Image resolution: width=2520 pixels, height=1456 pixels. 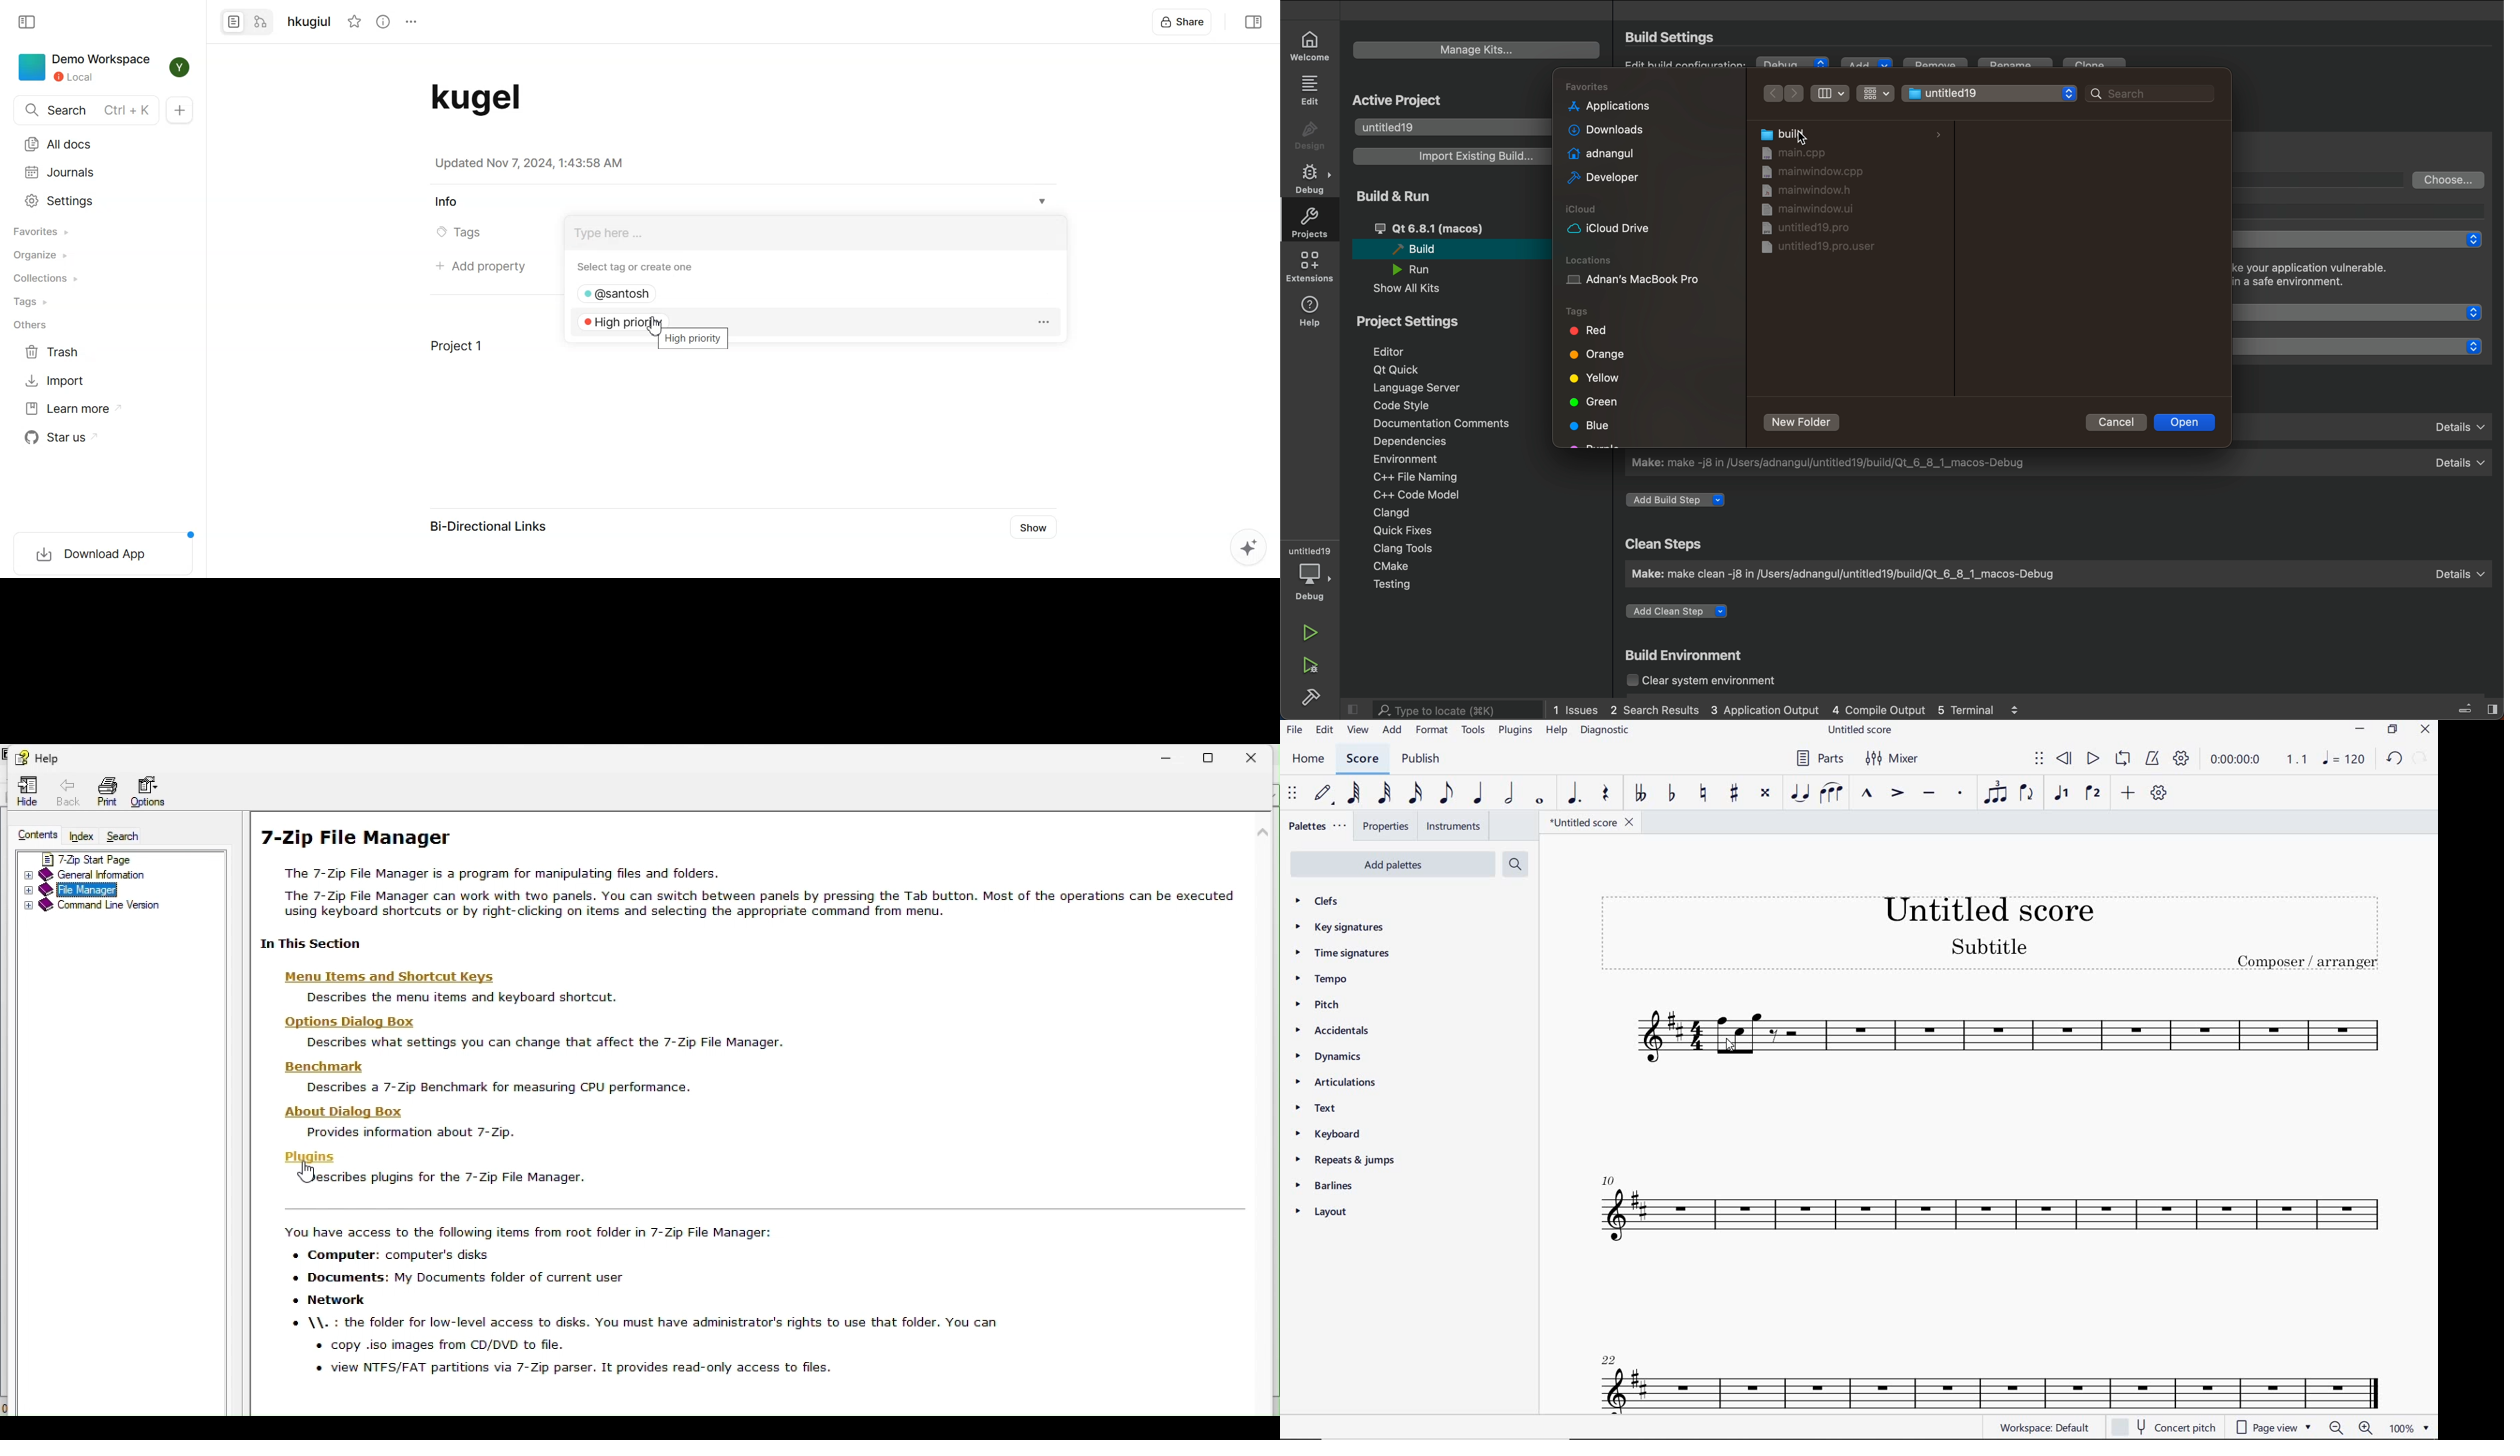 I want to click on DIAGNOSTIC, so click(x=1607, y=732).